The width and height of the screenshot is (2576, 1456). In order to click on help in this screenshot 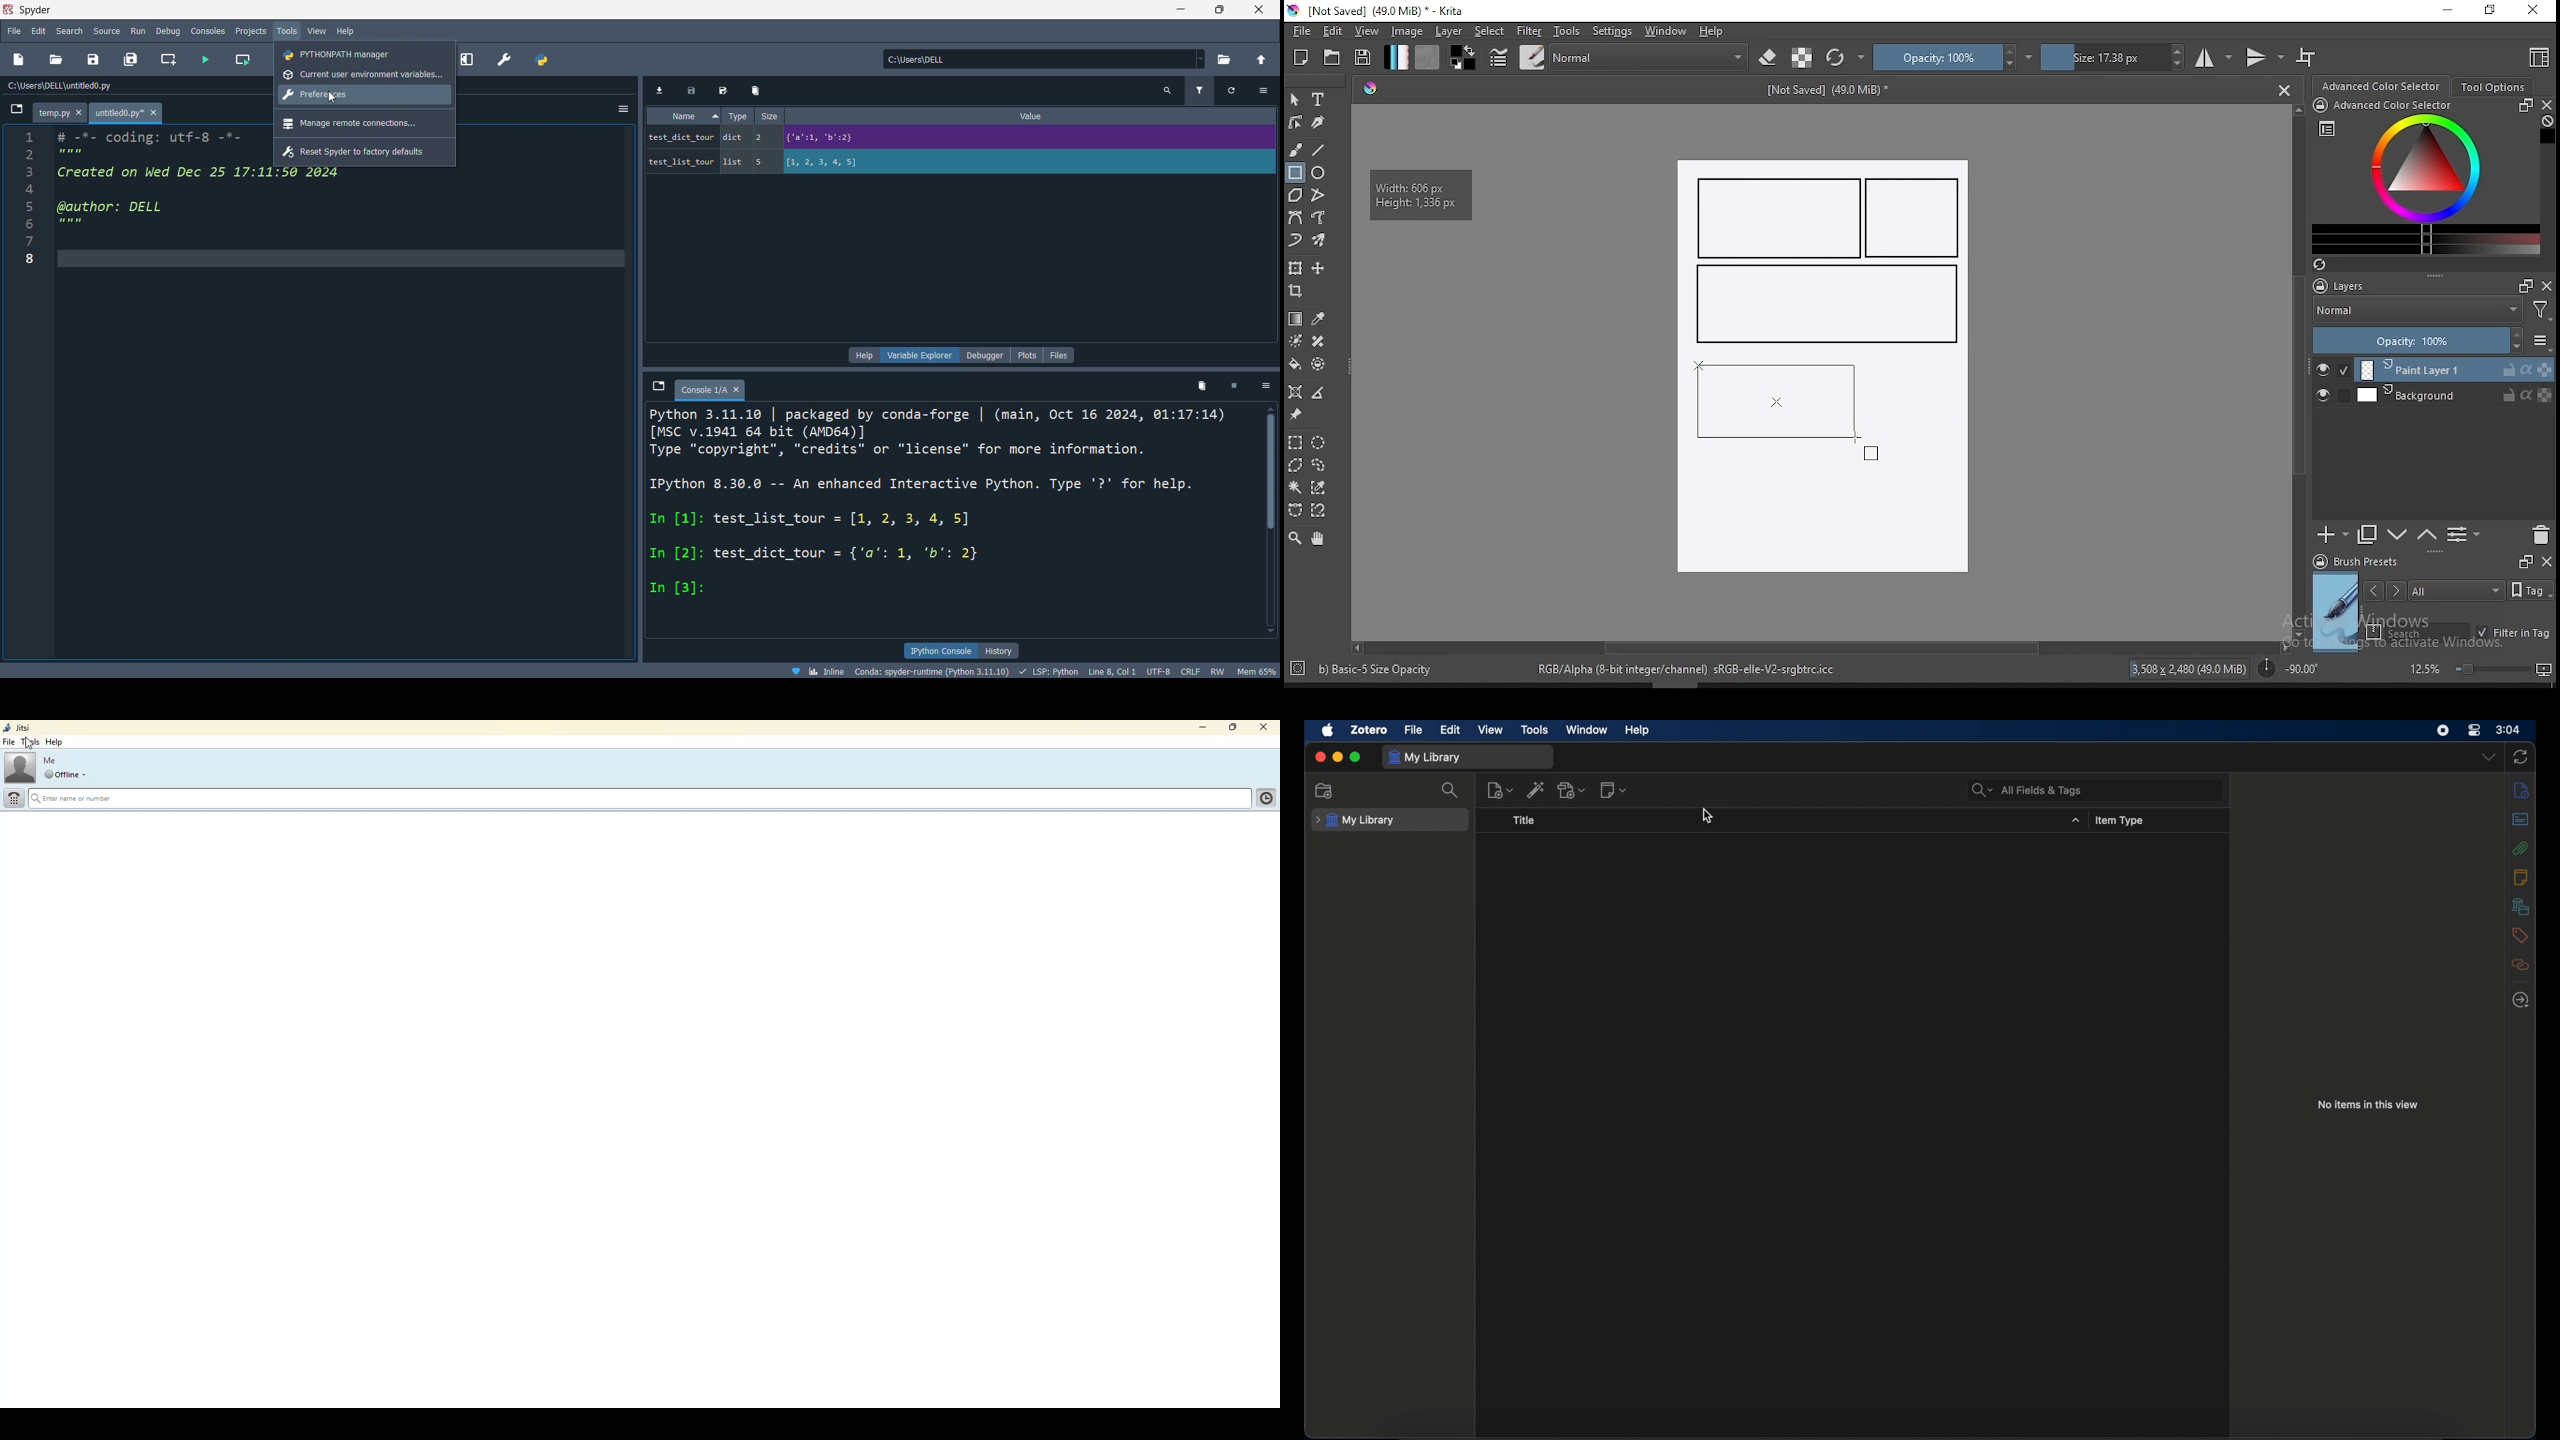, I will do `click(1636, 729)`.